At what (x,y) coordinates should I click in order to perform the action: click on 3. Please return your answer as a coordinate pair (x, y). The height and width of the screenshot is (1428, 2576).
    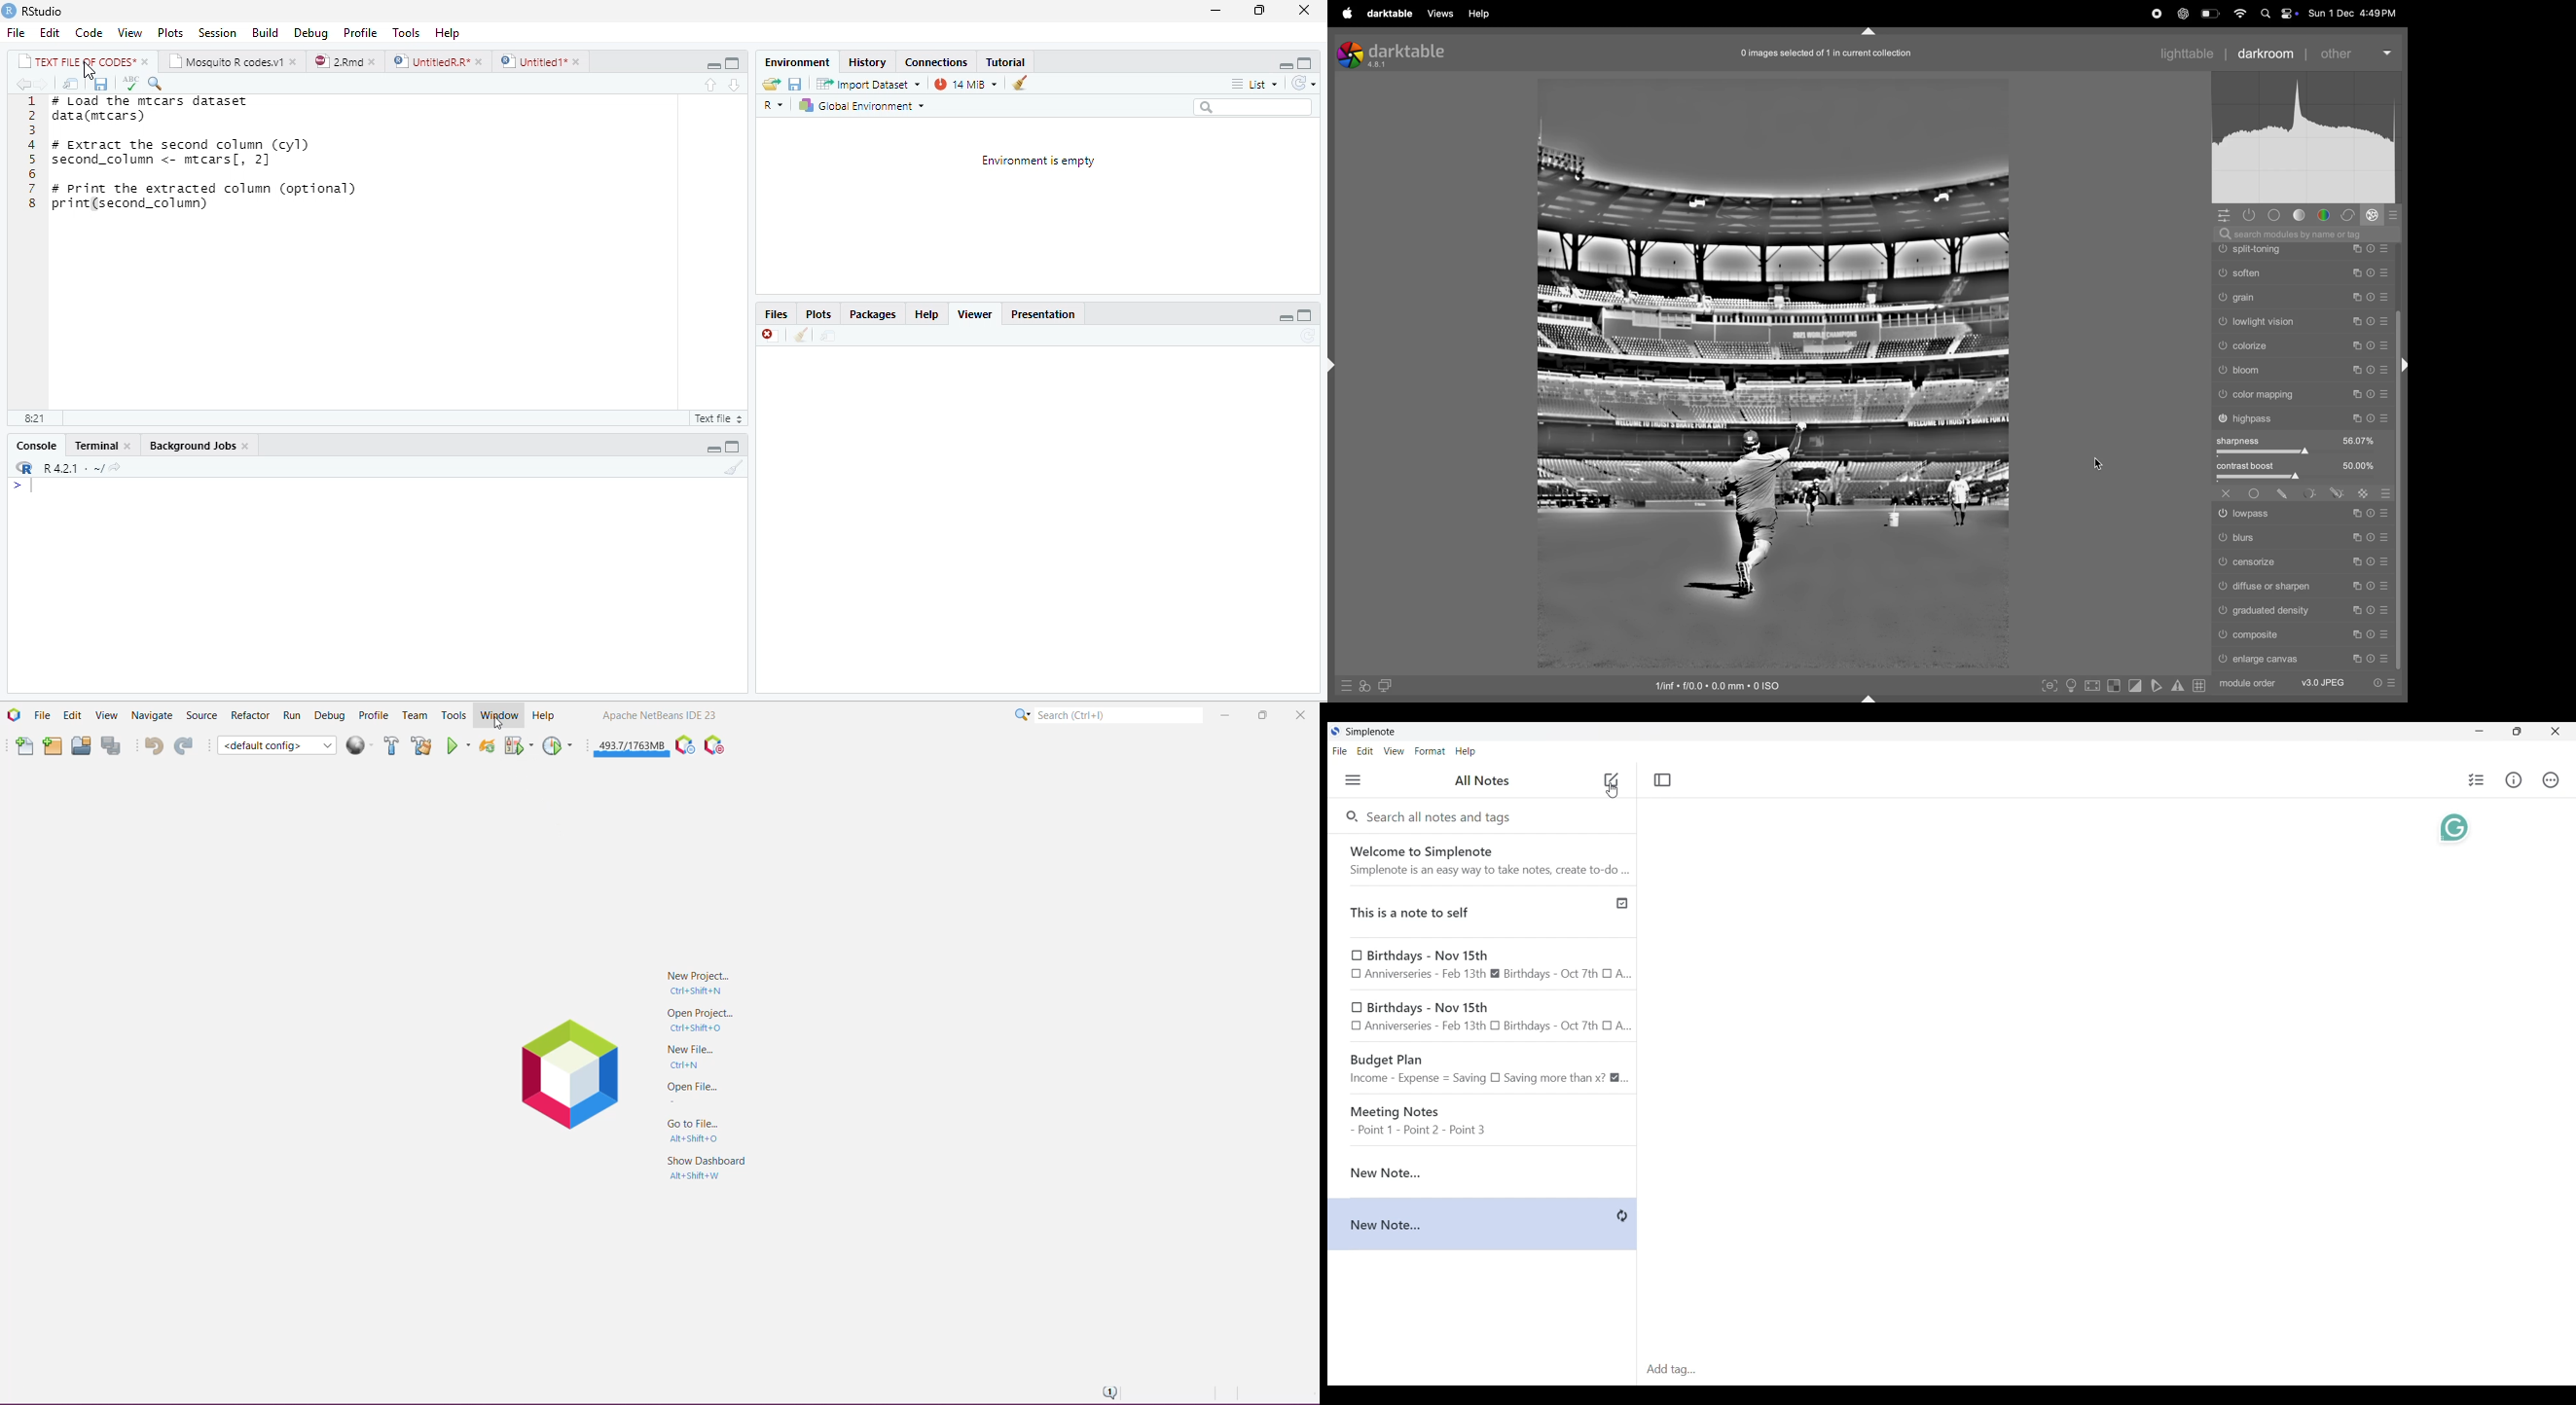
    Looking at the image, I should click on (32, 130).